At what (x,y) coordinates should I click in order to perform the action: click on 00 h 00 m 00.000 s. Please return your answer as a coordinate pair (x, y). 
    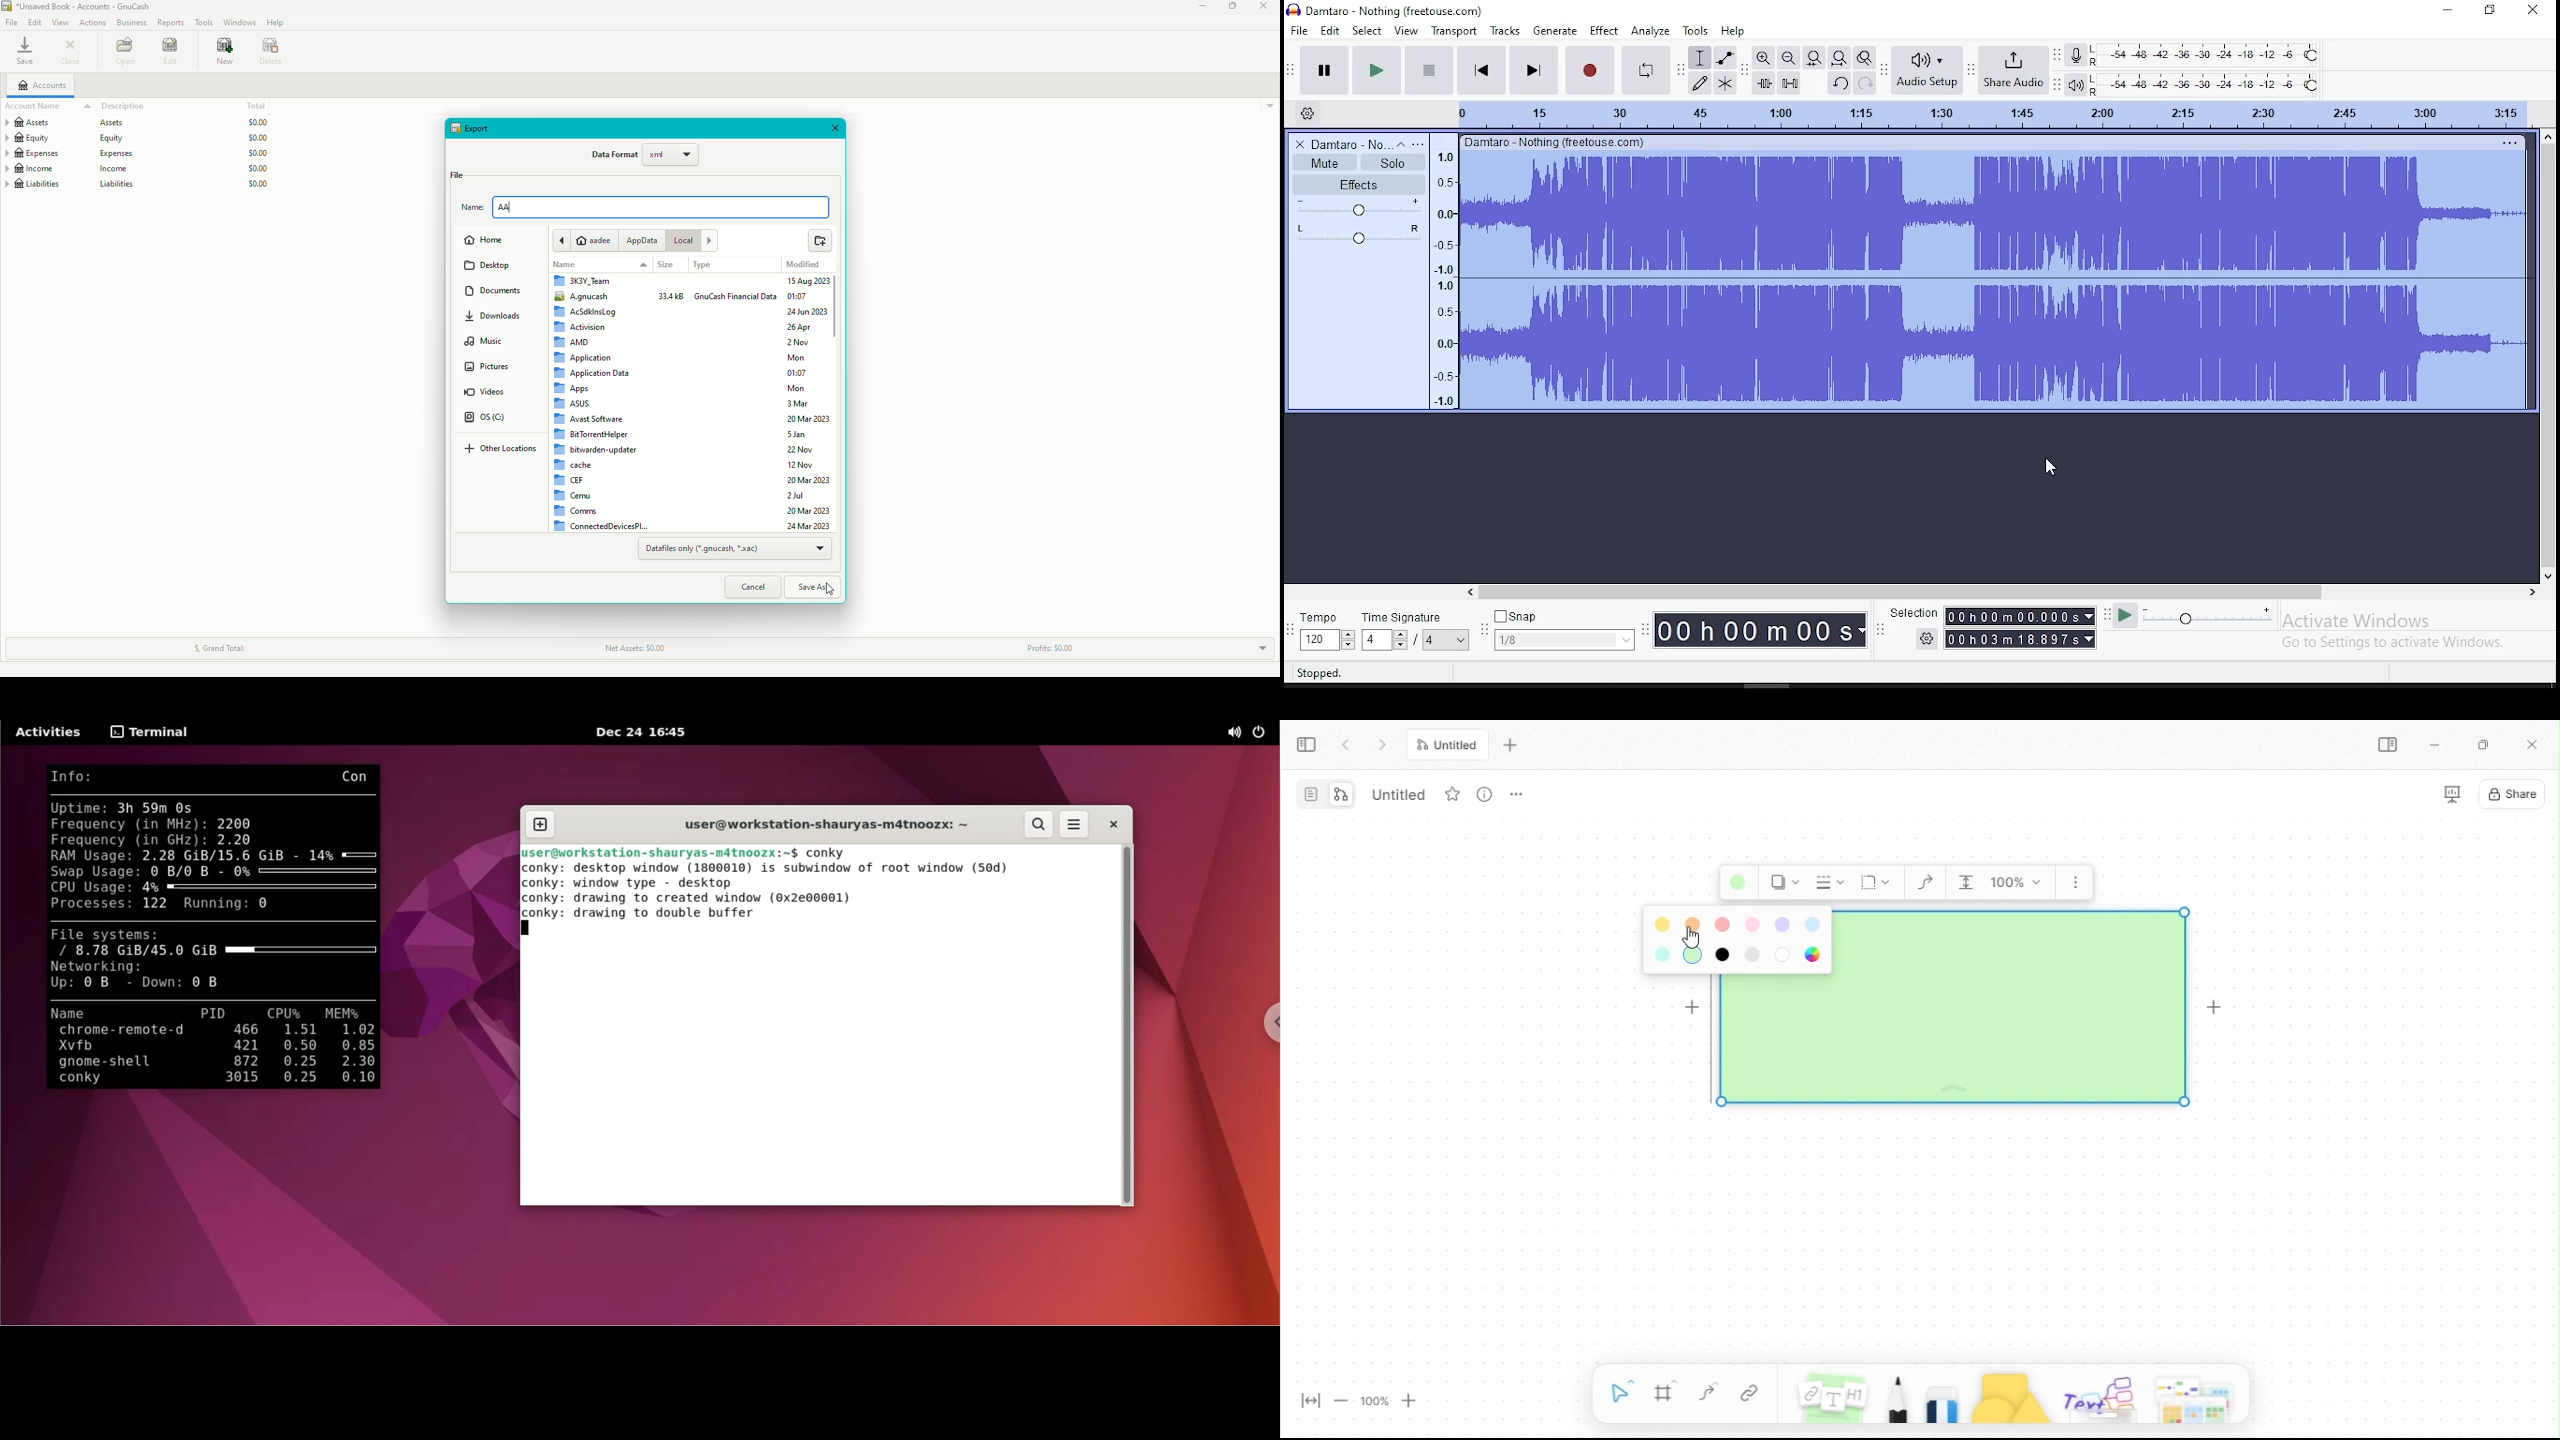
    Looking at the image, I should click on (2021, 638).